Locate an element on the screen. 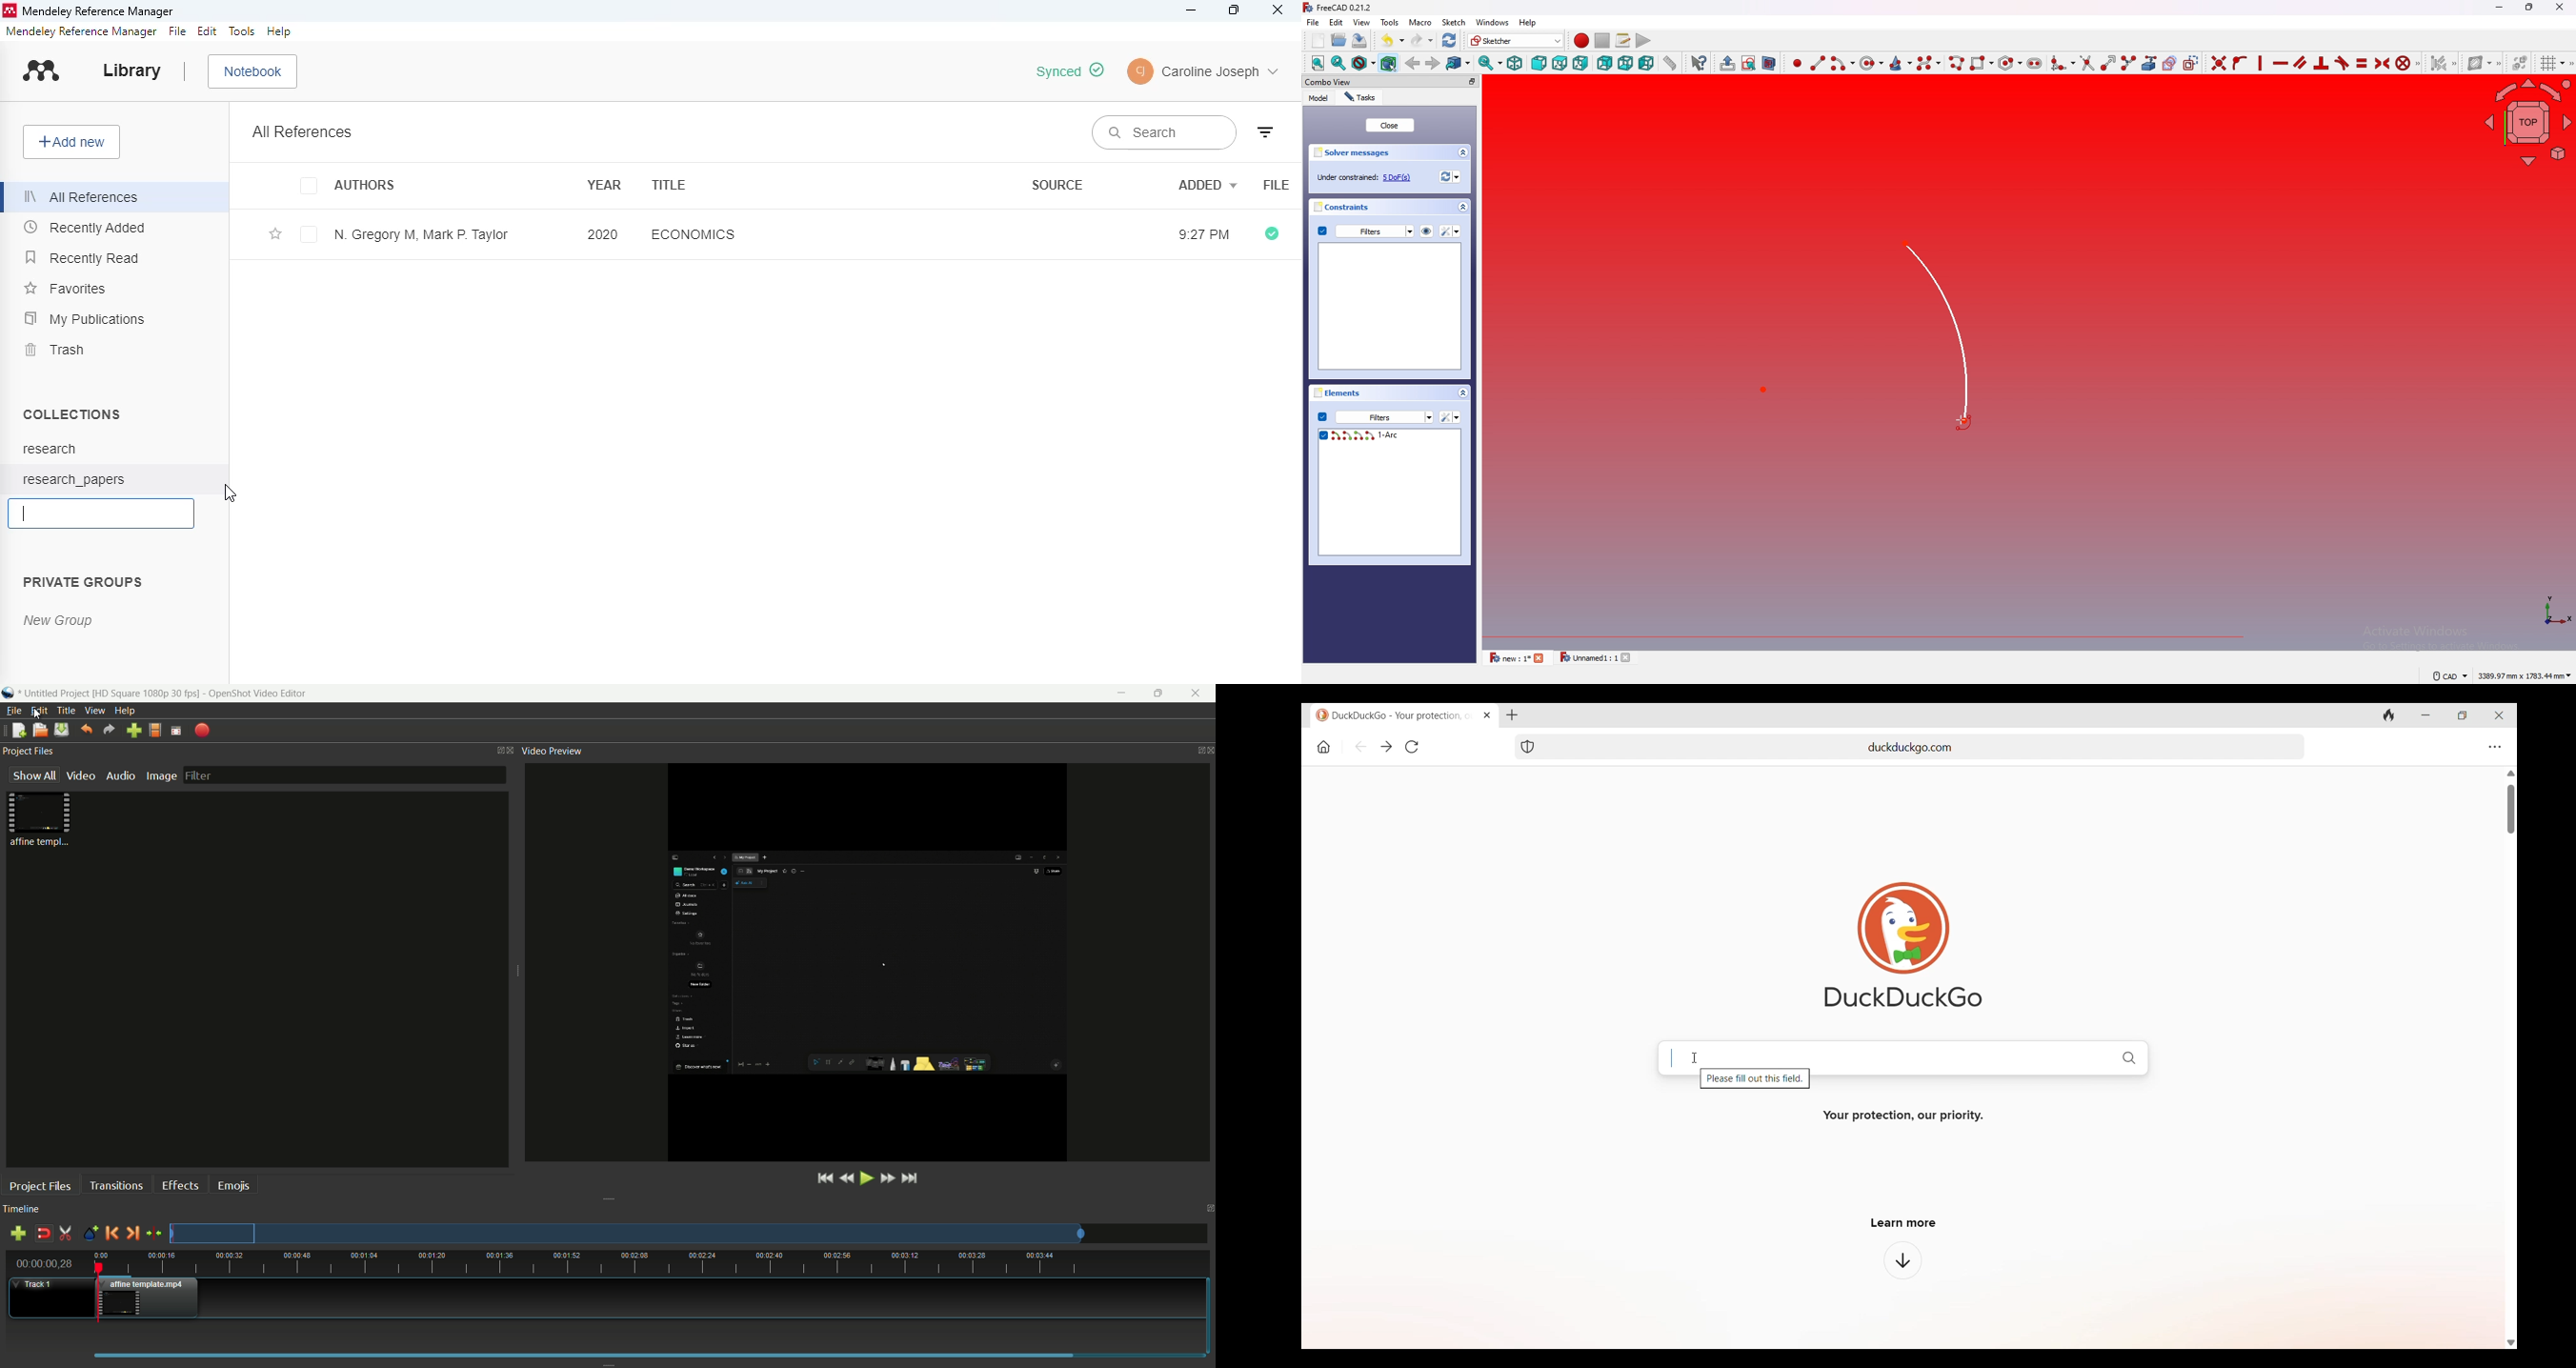  create circle is located at coordinates (1869, 63).